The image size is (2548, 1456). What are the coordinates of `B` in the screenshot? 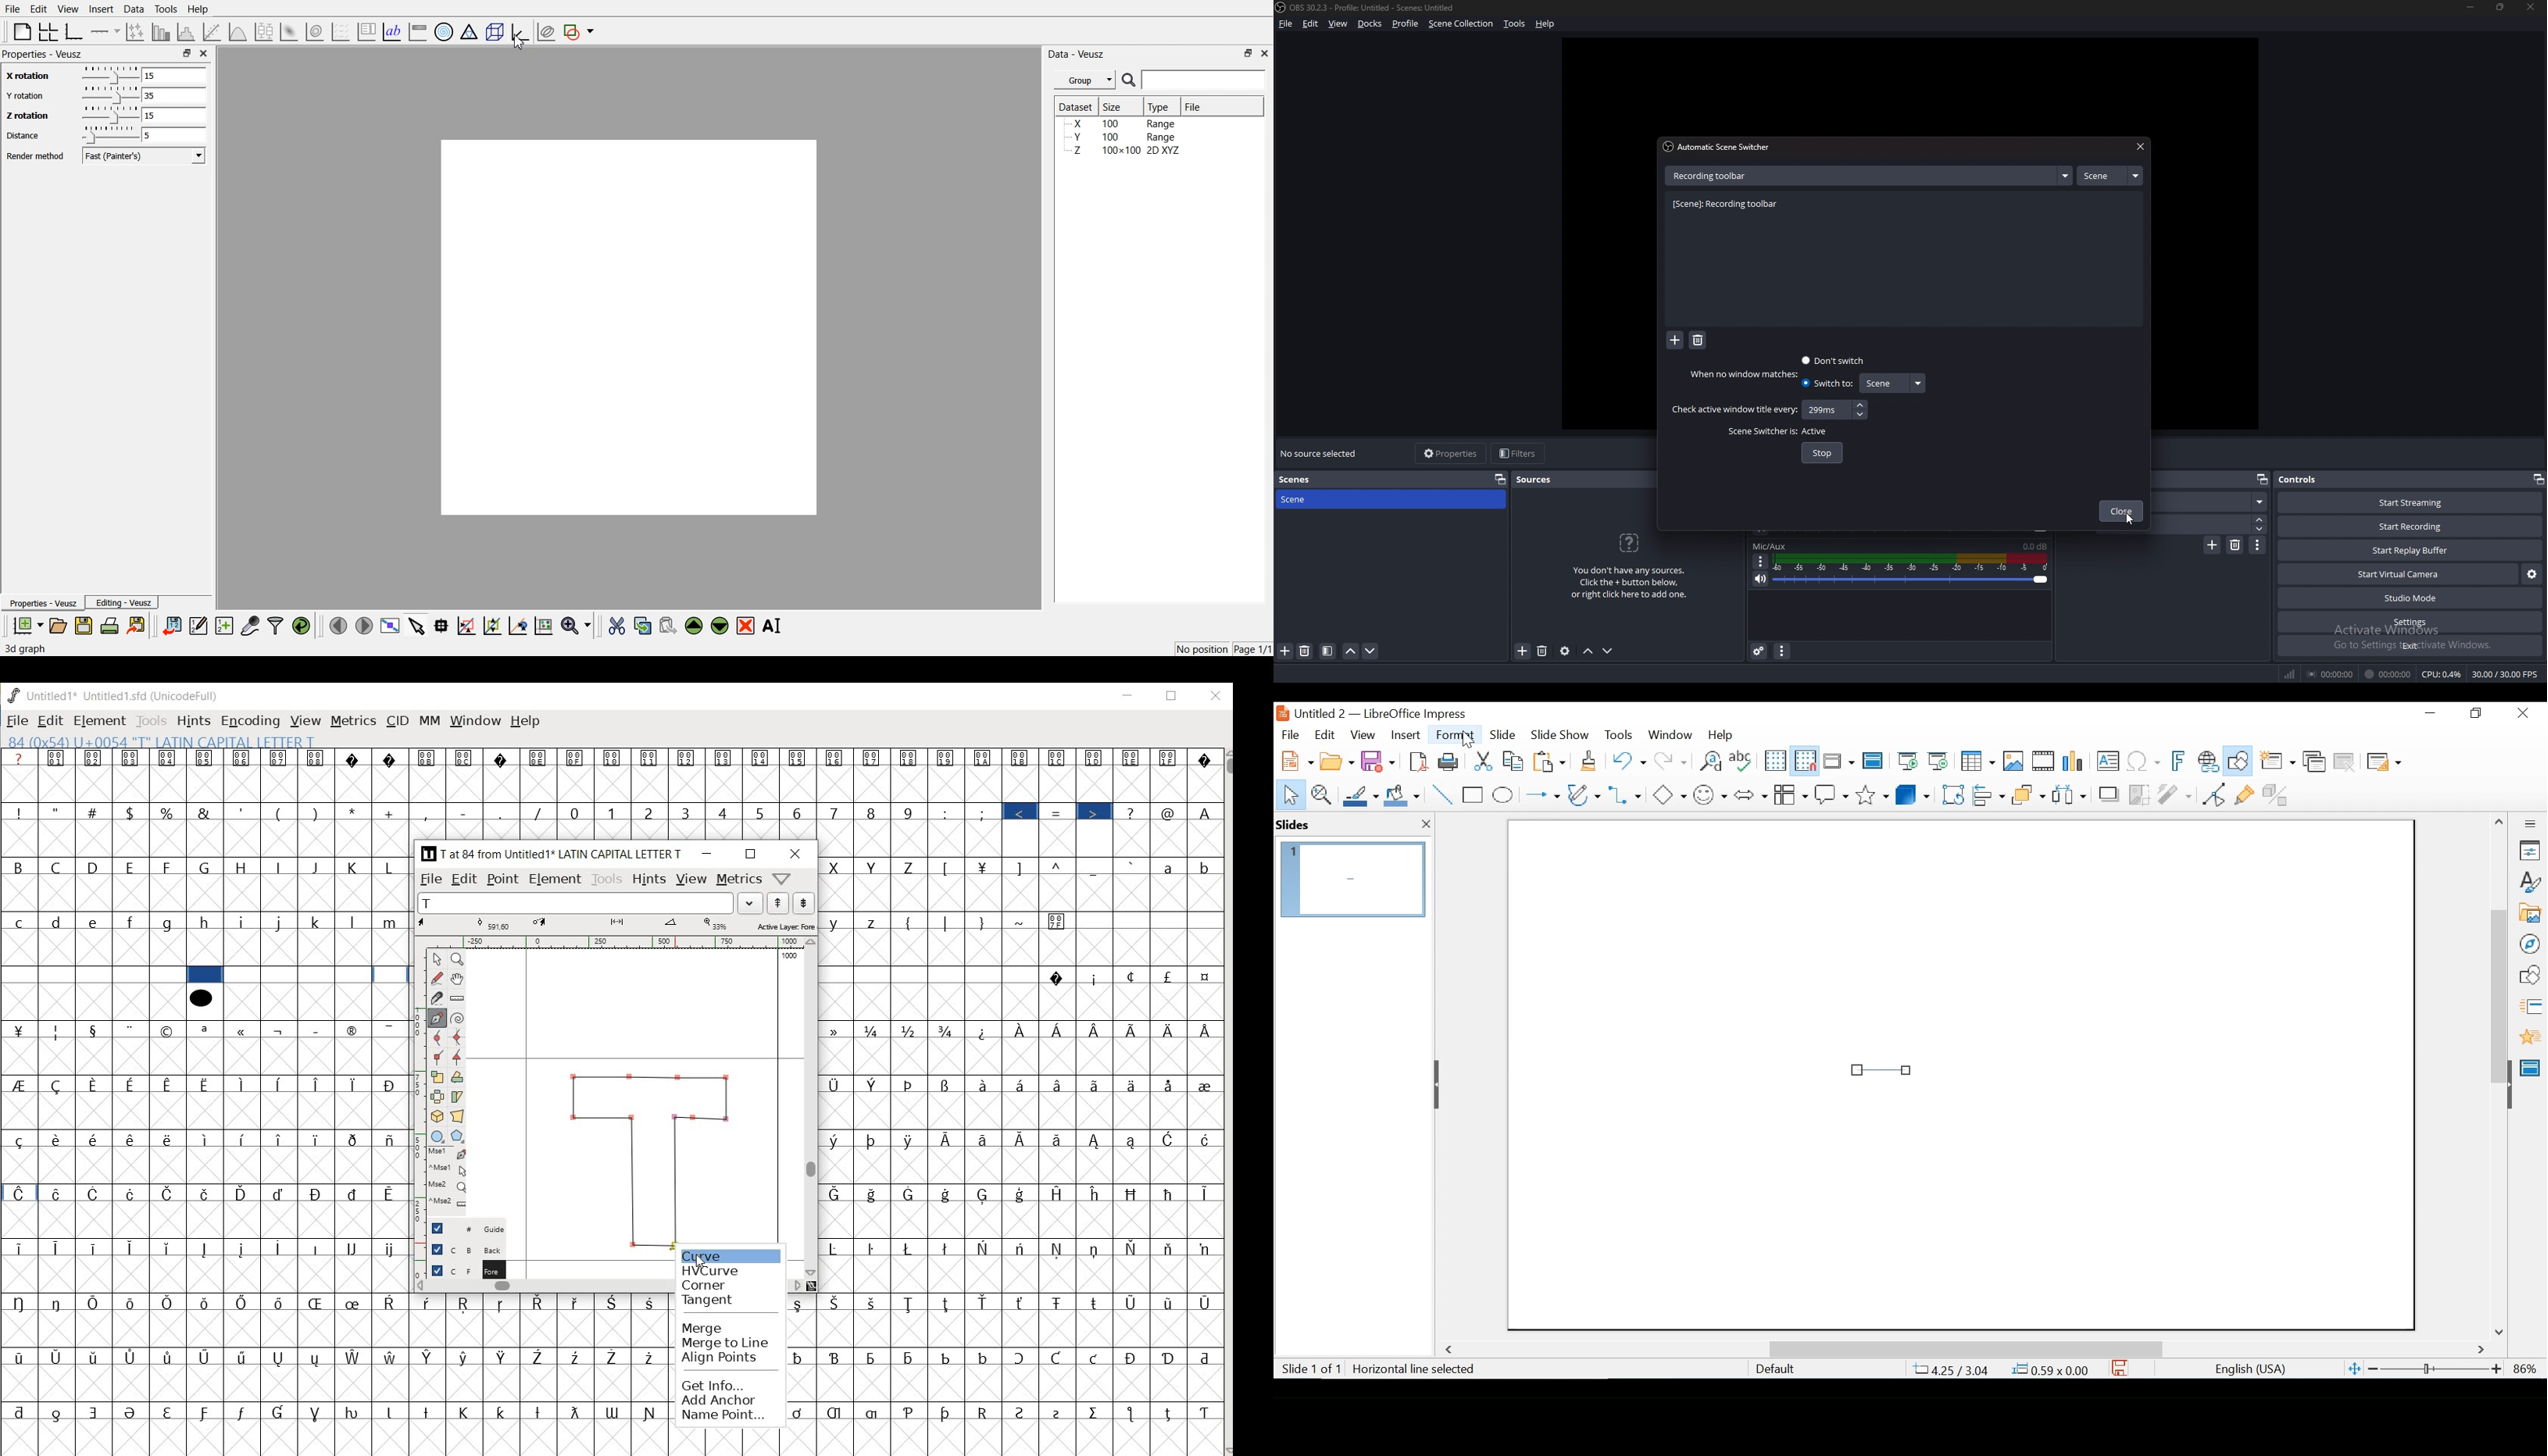 It's located at (20, 868).